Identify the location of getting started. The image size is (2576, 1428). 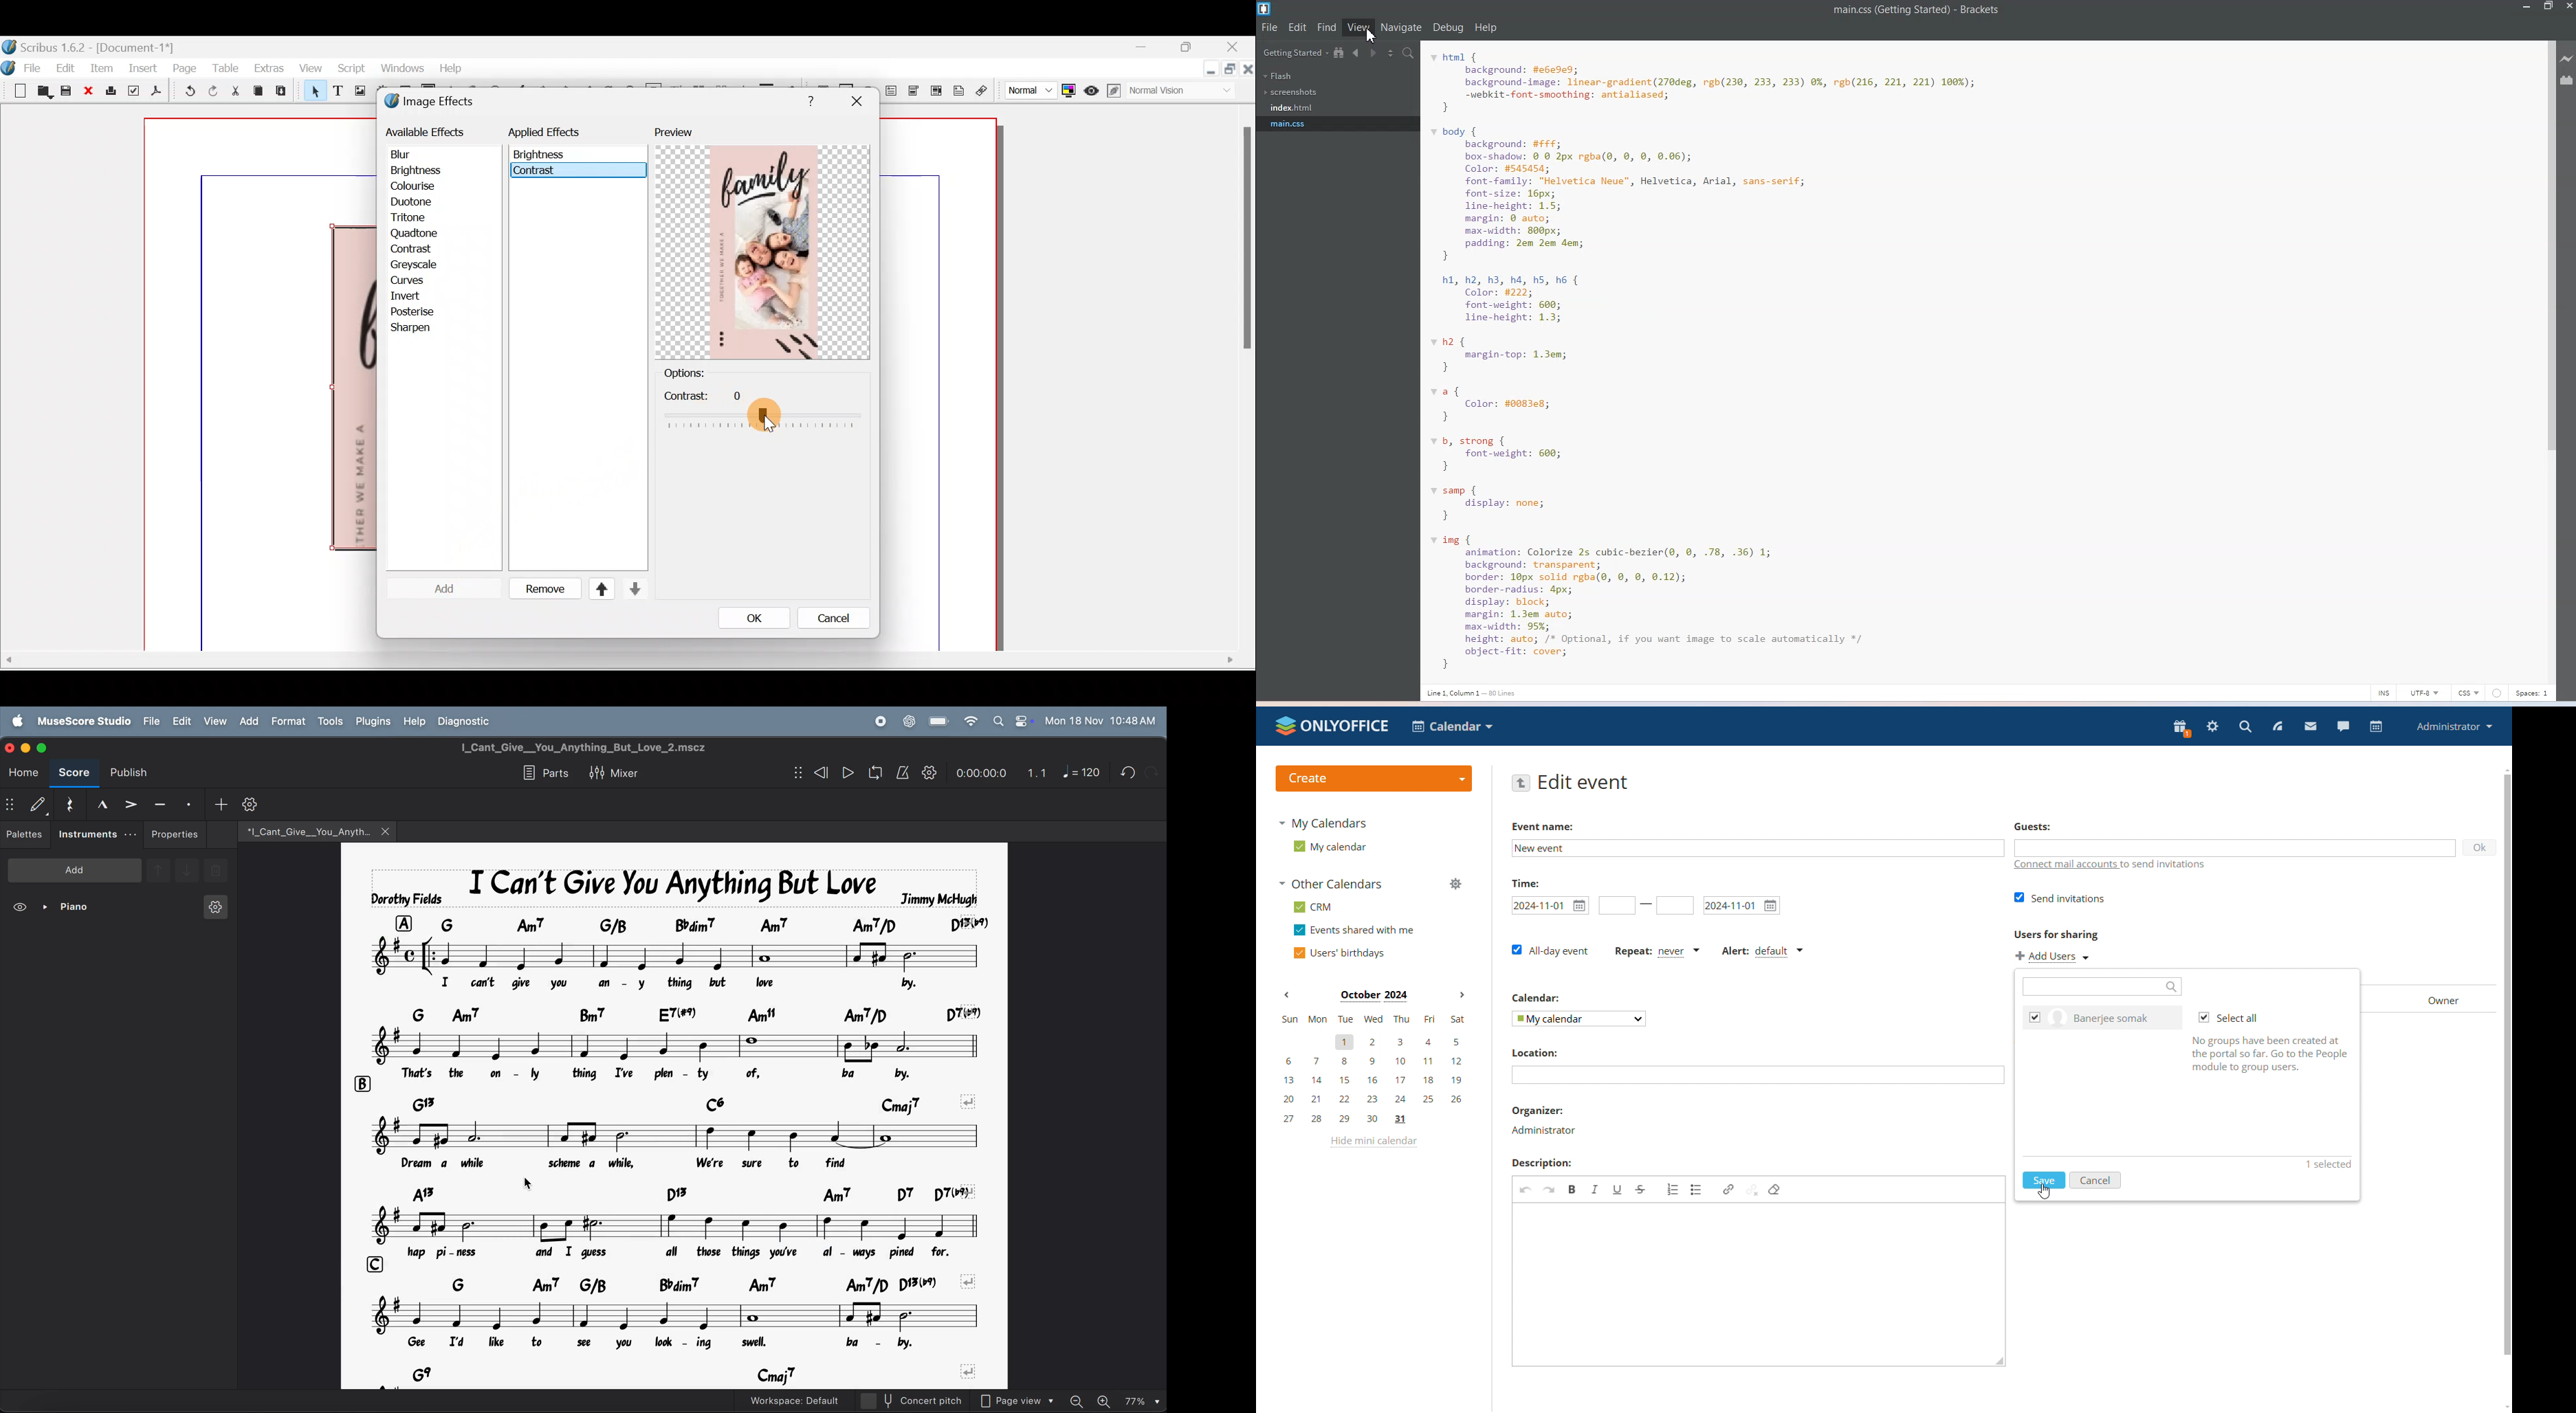
(1294, 53).